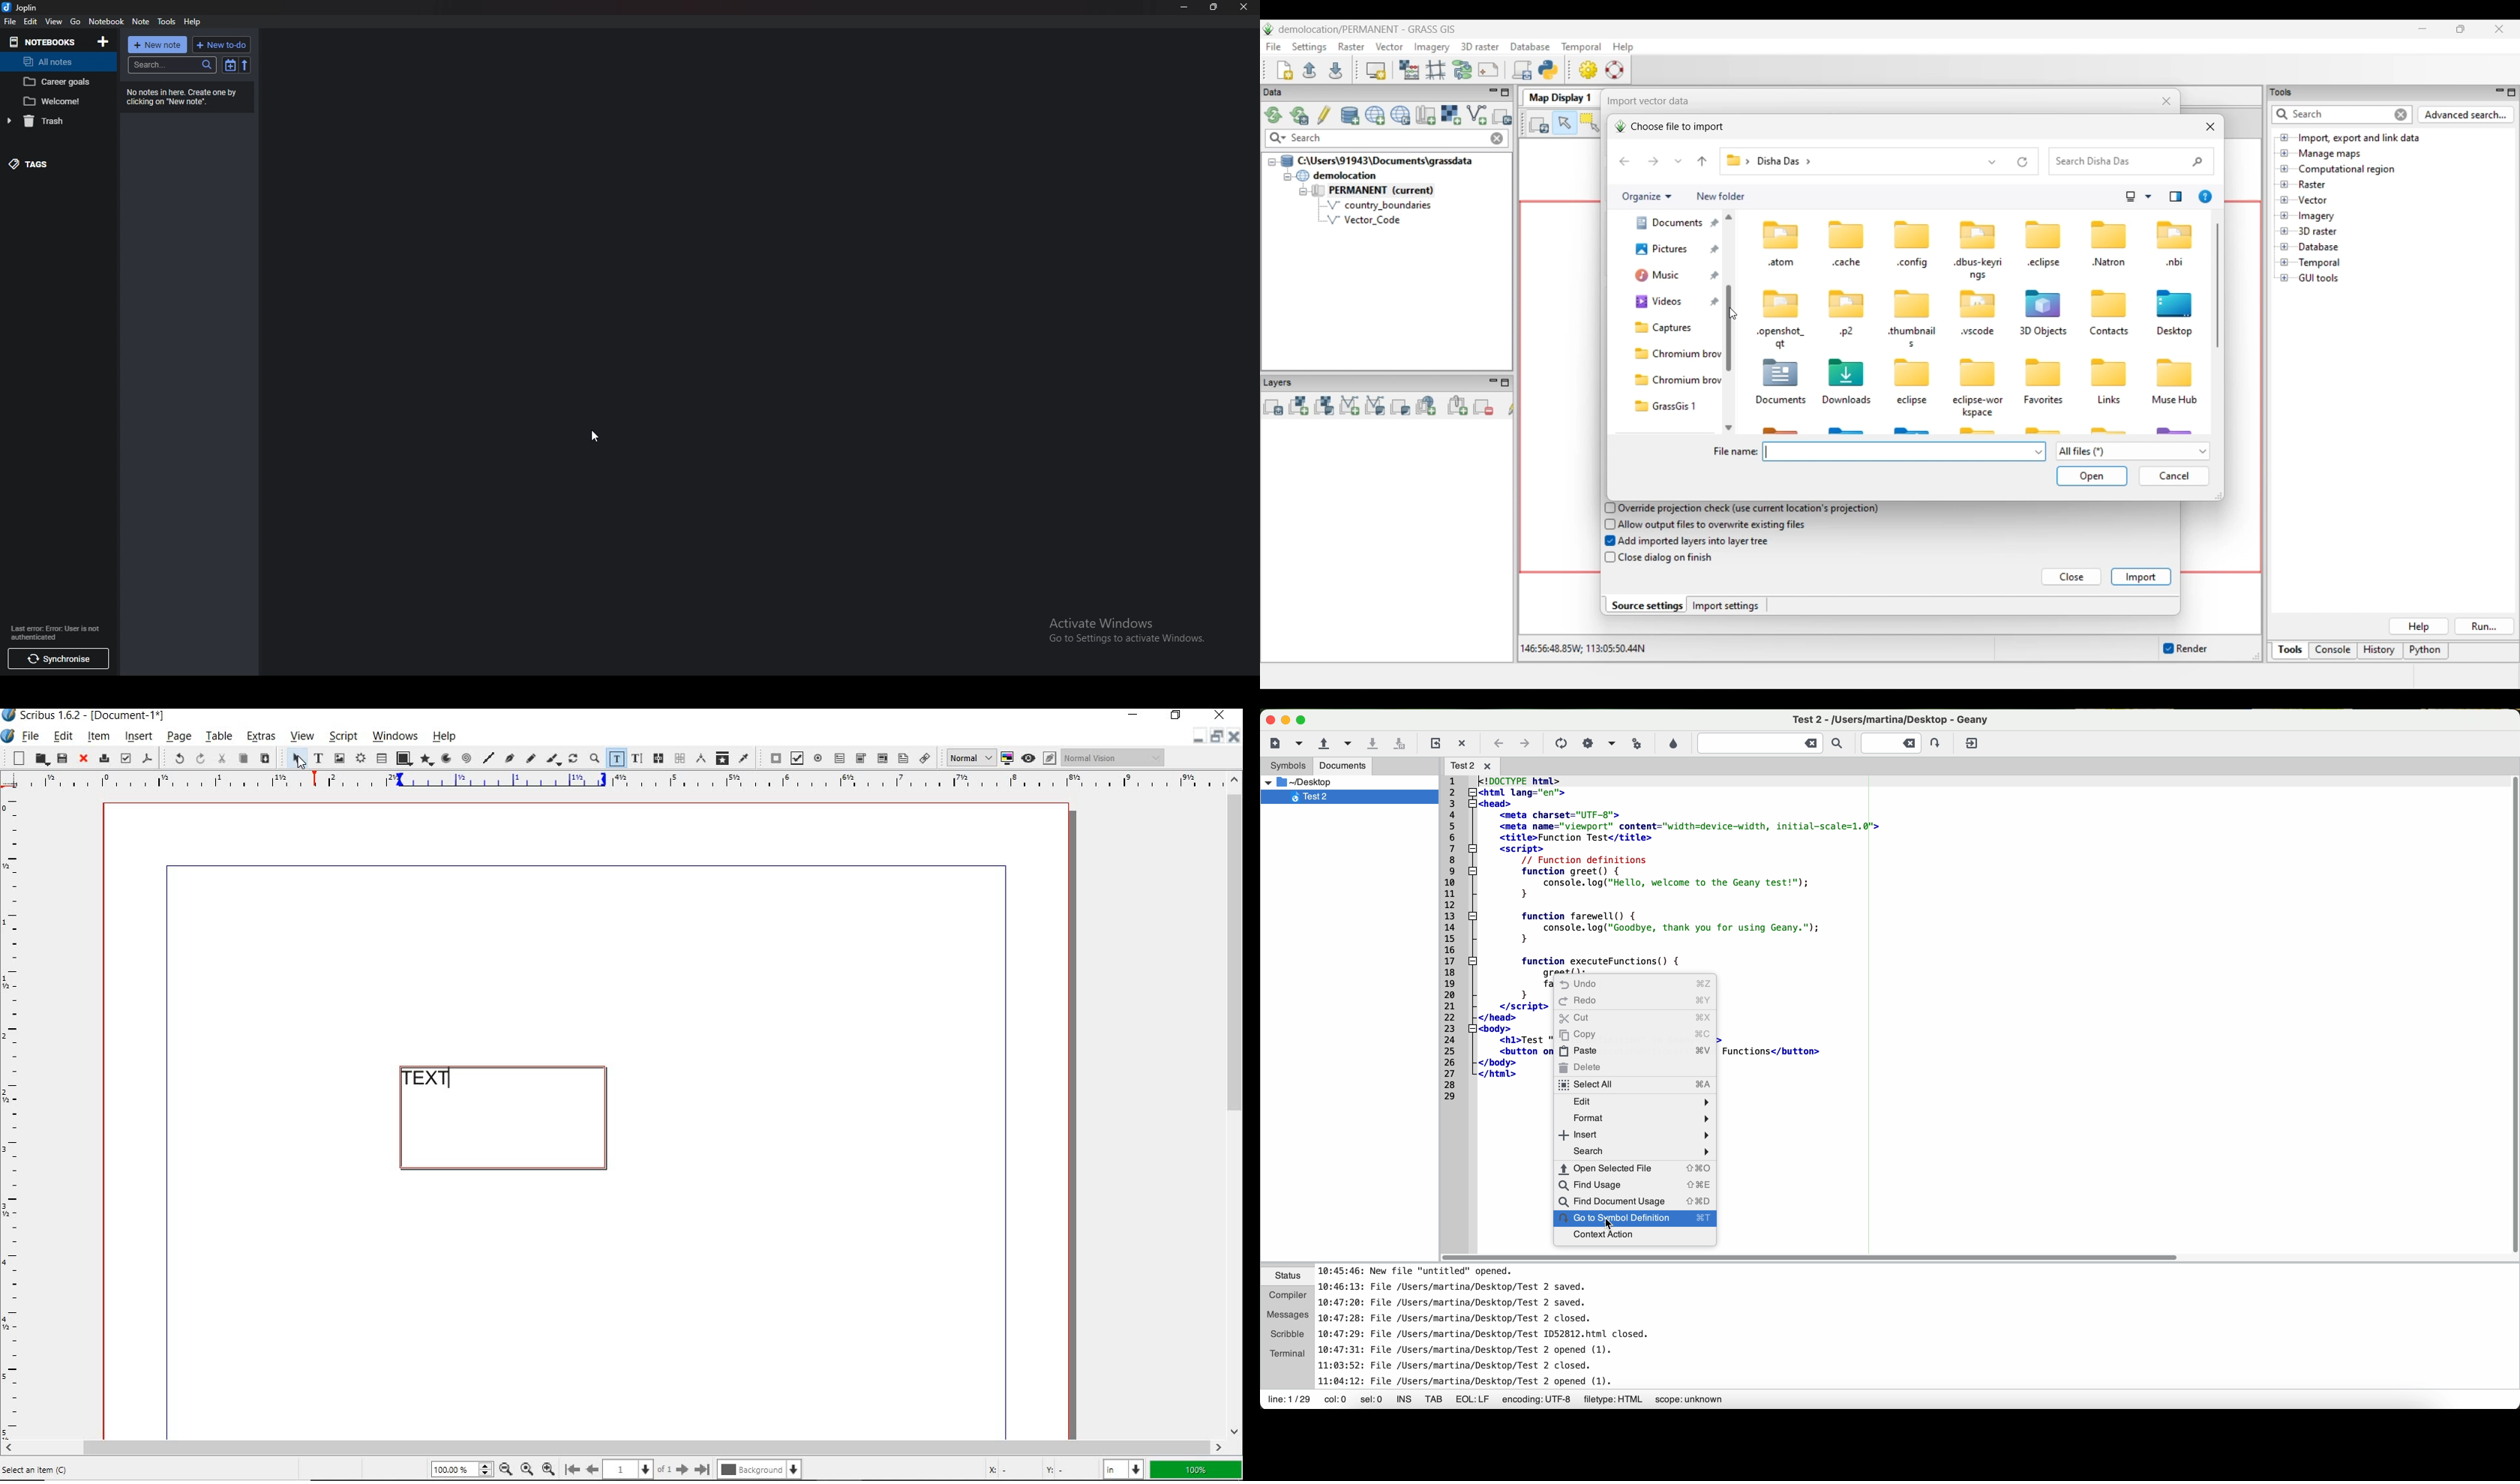 The image size is (2520, 1484). What do you see at coordinates (178, 738) in the screenshot?
I see `page` at bounding box center [178, 738].